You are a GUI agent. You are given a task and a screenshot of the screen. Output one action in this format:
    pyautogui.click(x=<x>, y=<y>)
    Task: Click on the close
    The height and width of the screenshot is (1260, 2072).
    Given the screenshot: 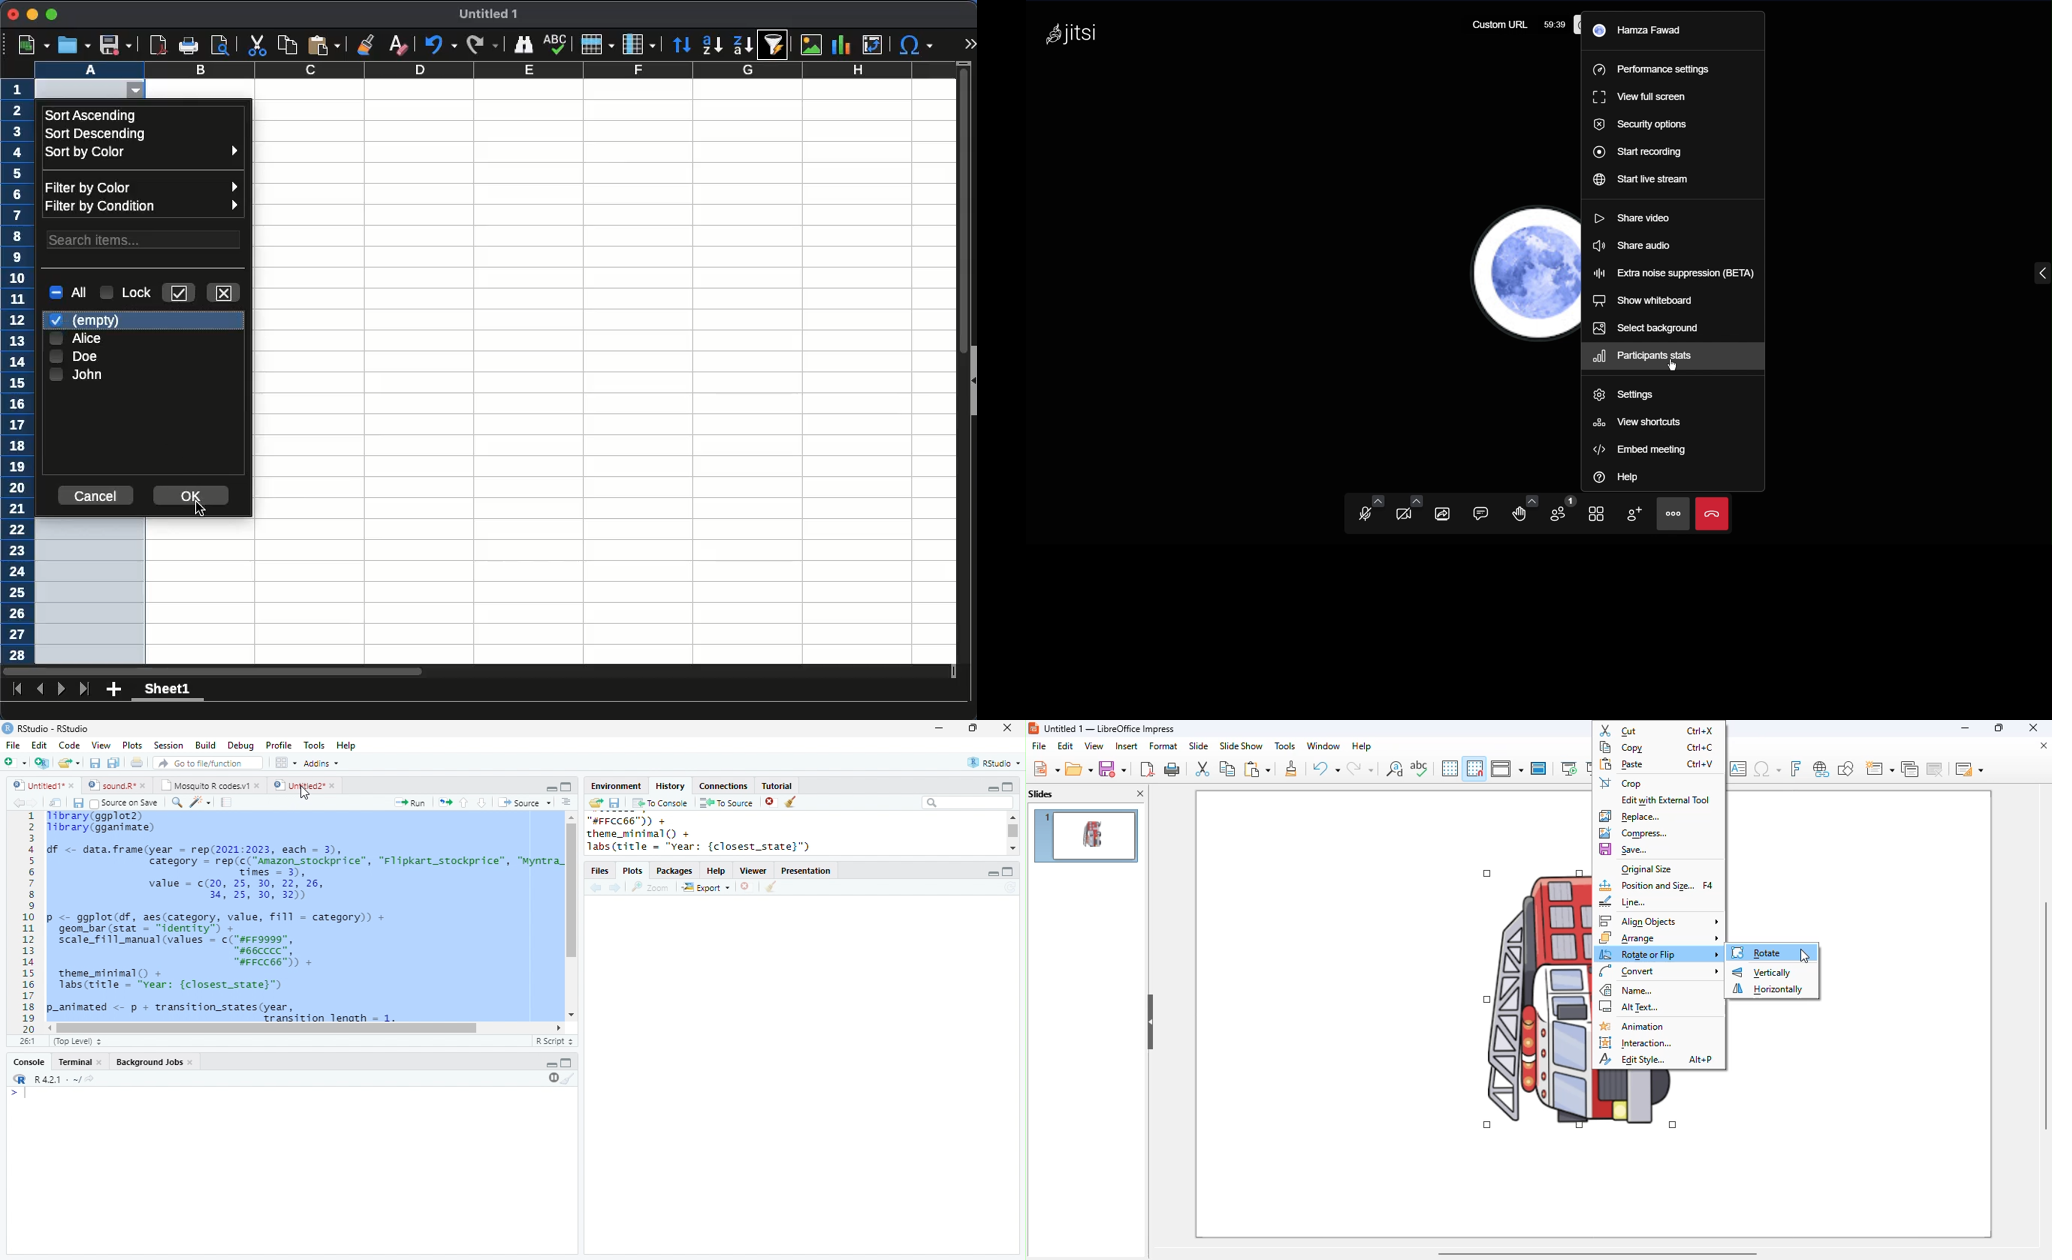 What is the action you would take?
    pyautogui.click(x=258, y=787)
    